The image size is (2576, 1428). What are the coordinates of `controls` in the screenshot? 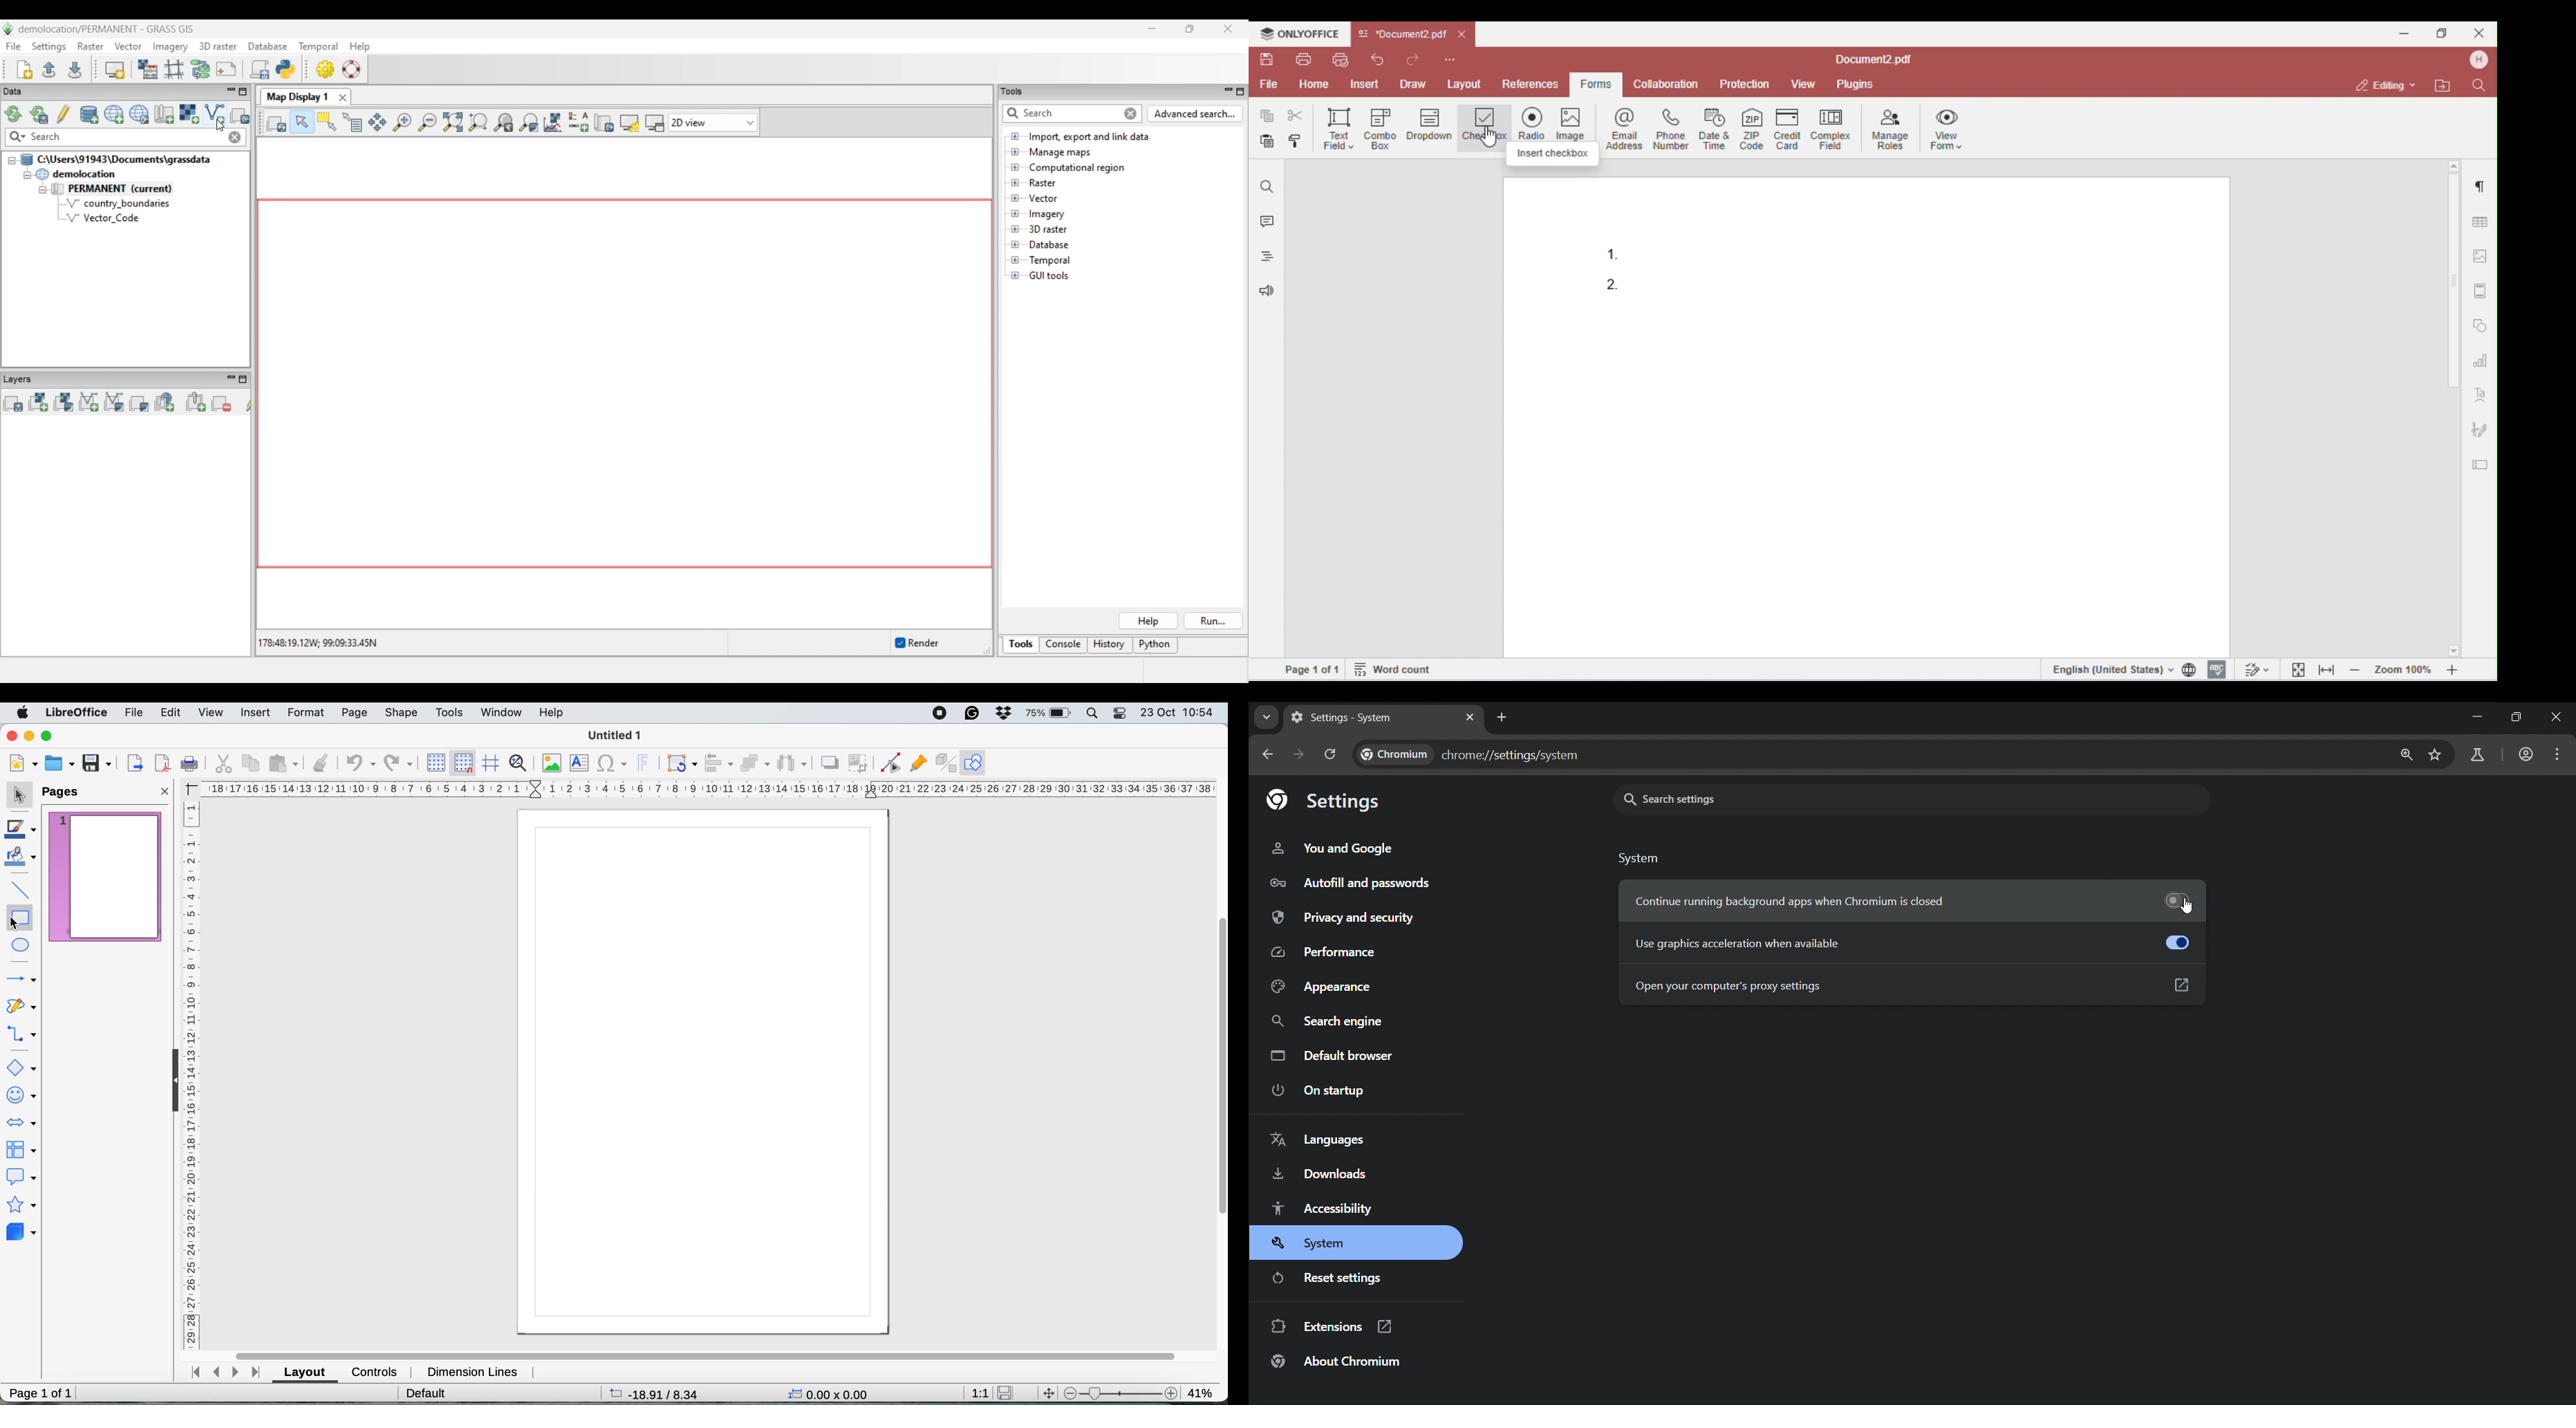 It's located at (375, 1372).